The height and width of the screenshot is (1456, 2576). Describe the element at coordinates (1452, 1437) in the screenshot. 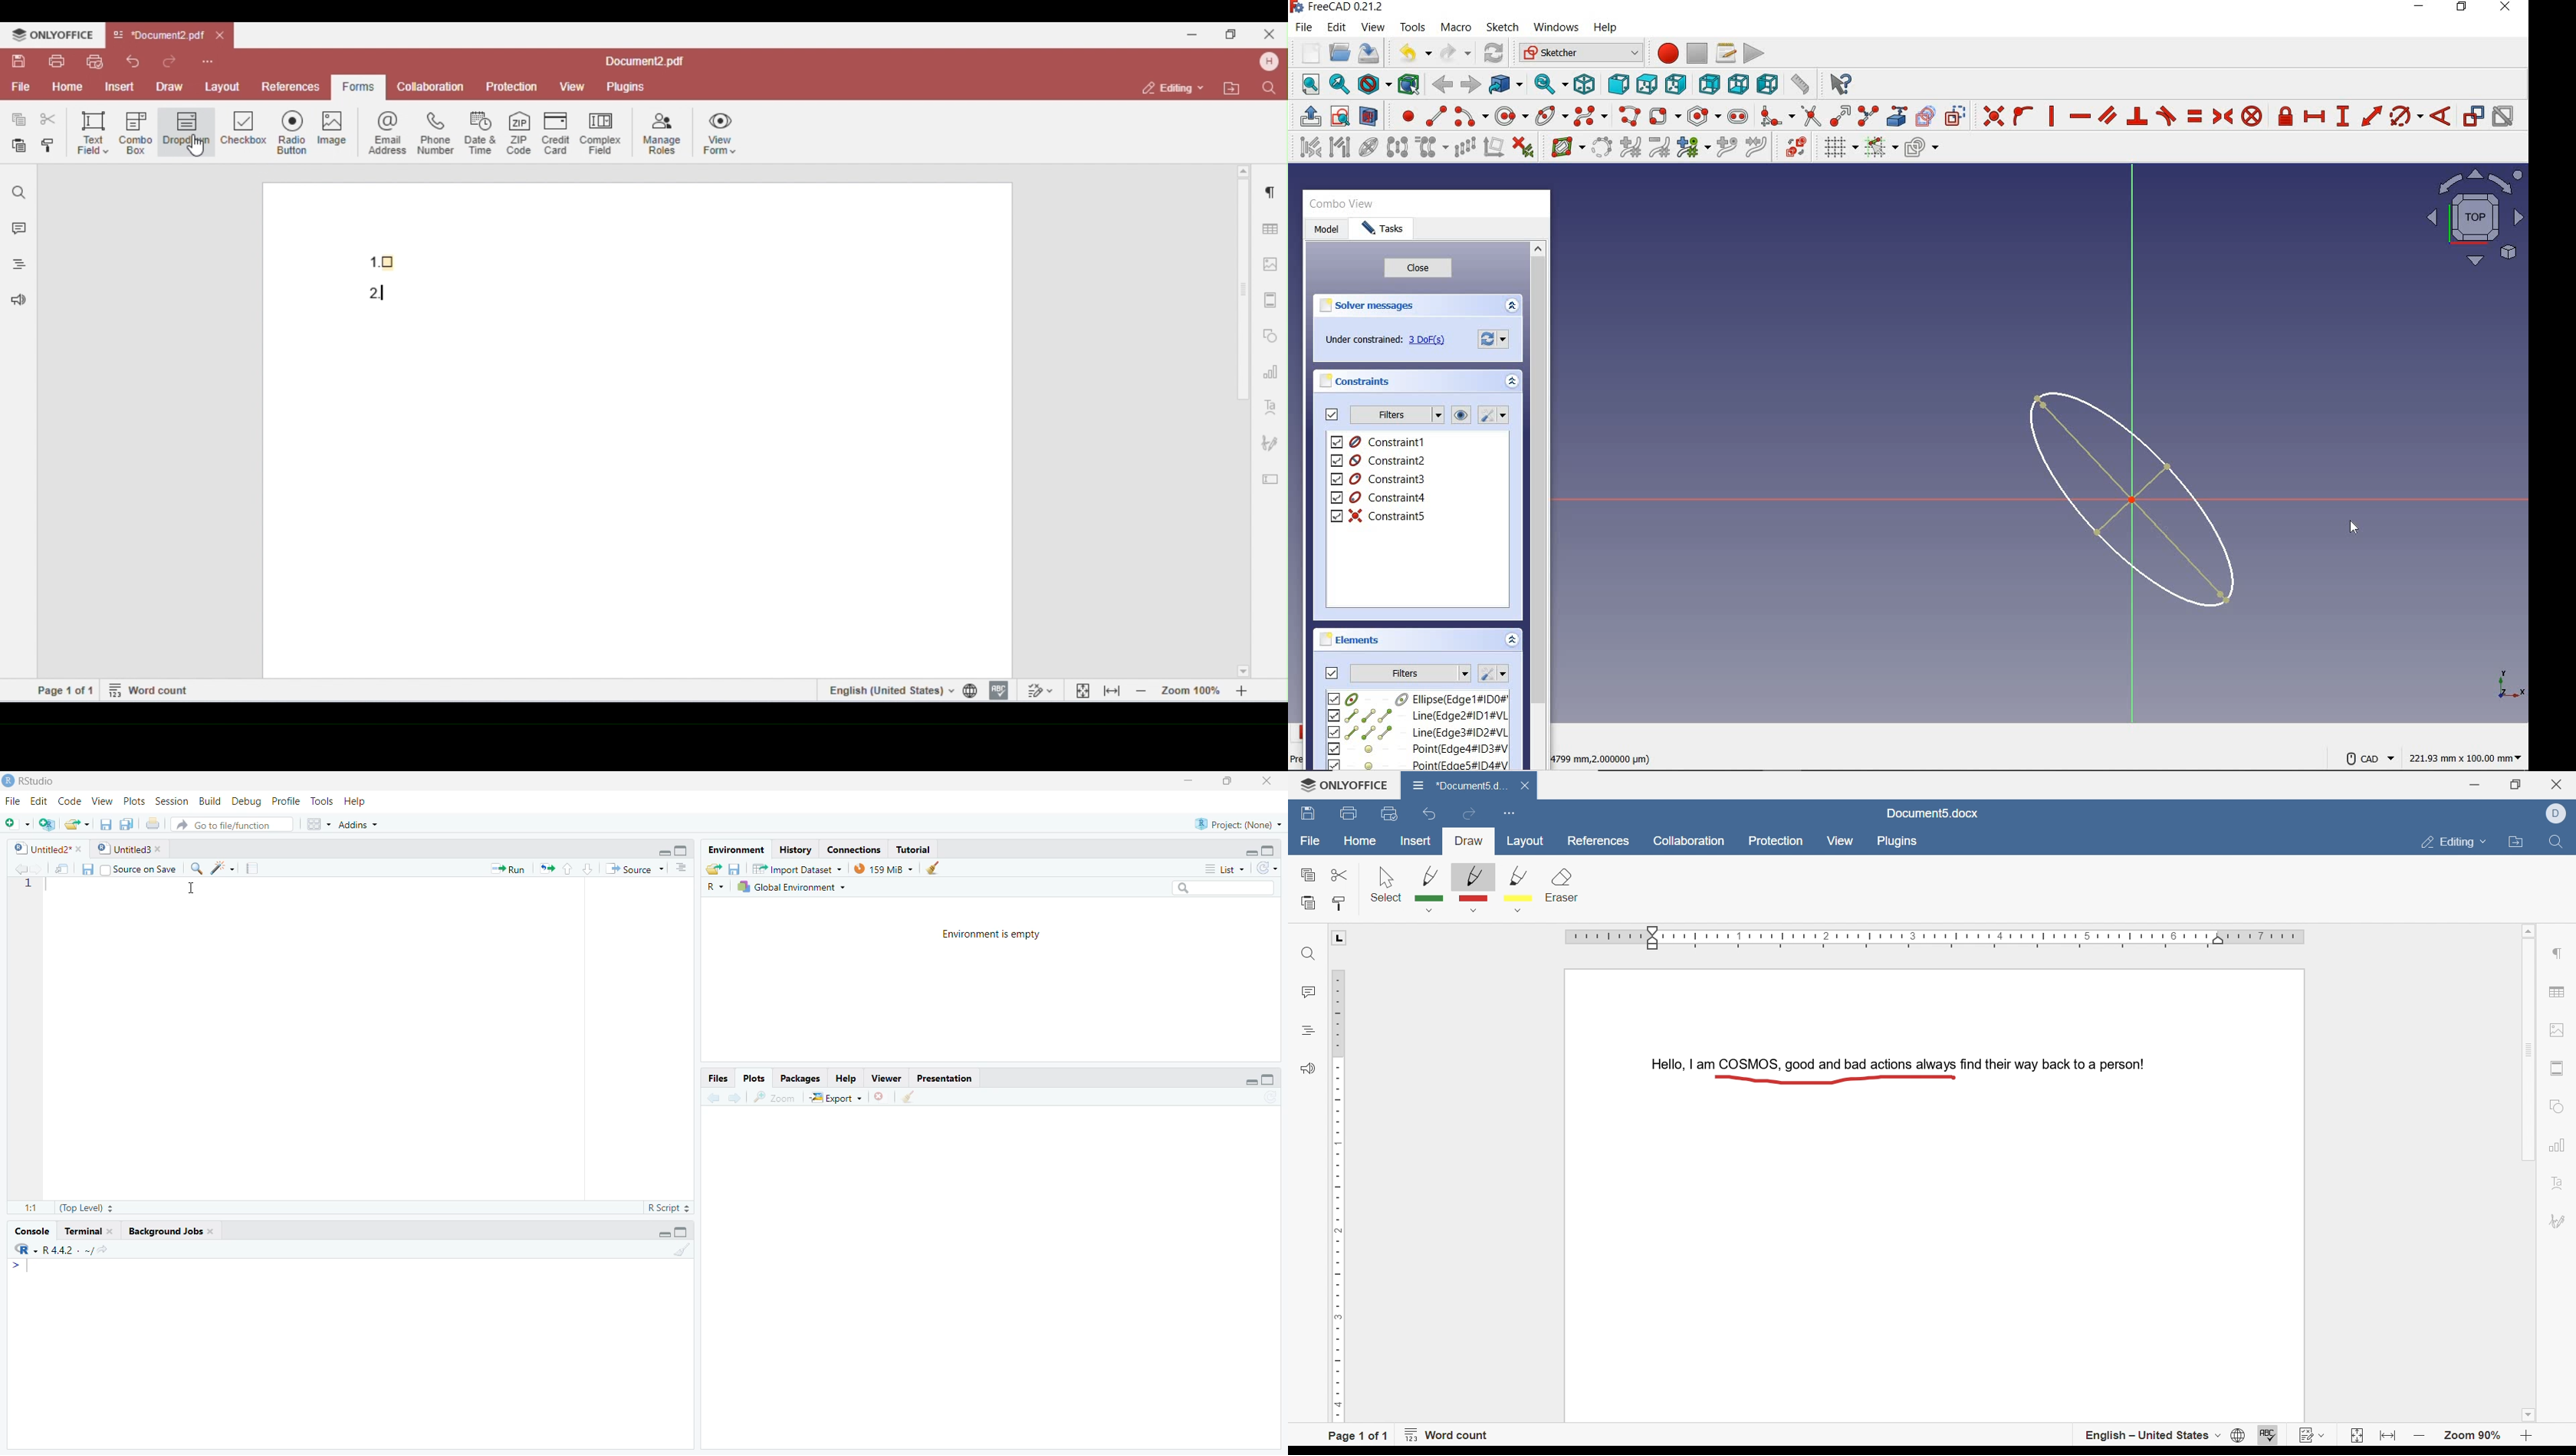

I see `word count` at that location.